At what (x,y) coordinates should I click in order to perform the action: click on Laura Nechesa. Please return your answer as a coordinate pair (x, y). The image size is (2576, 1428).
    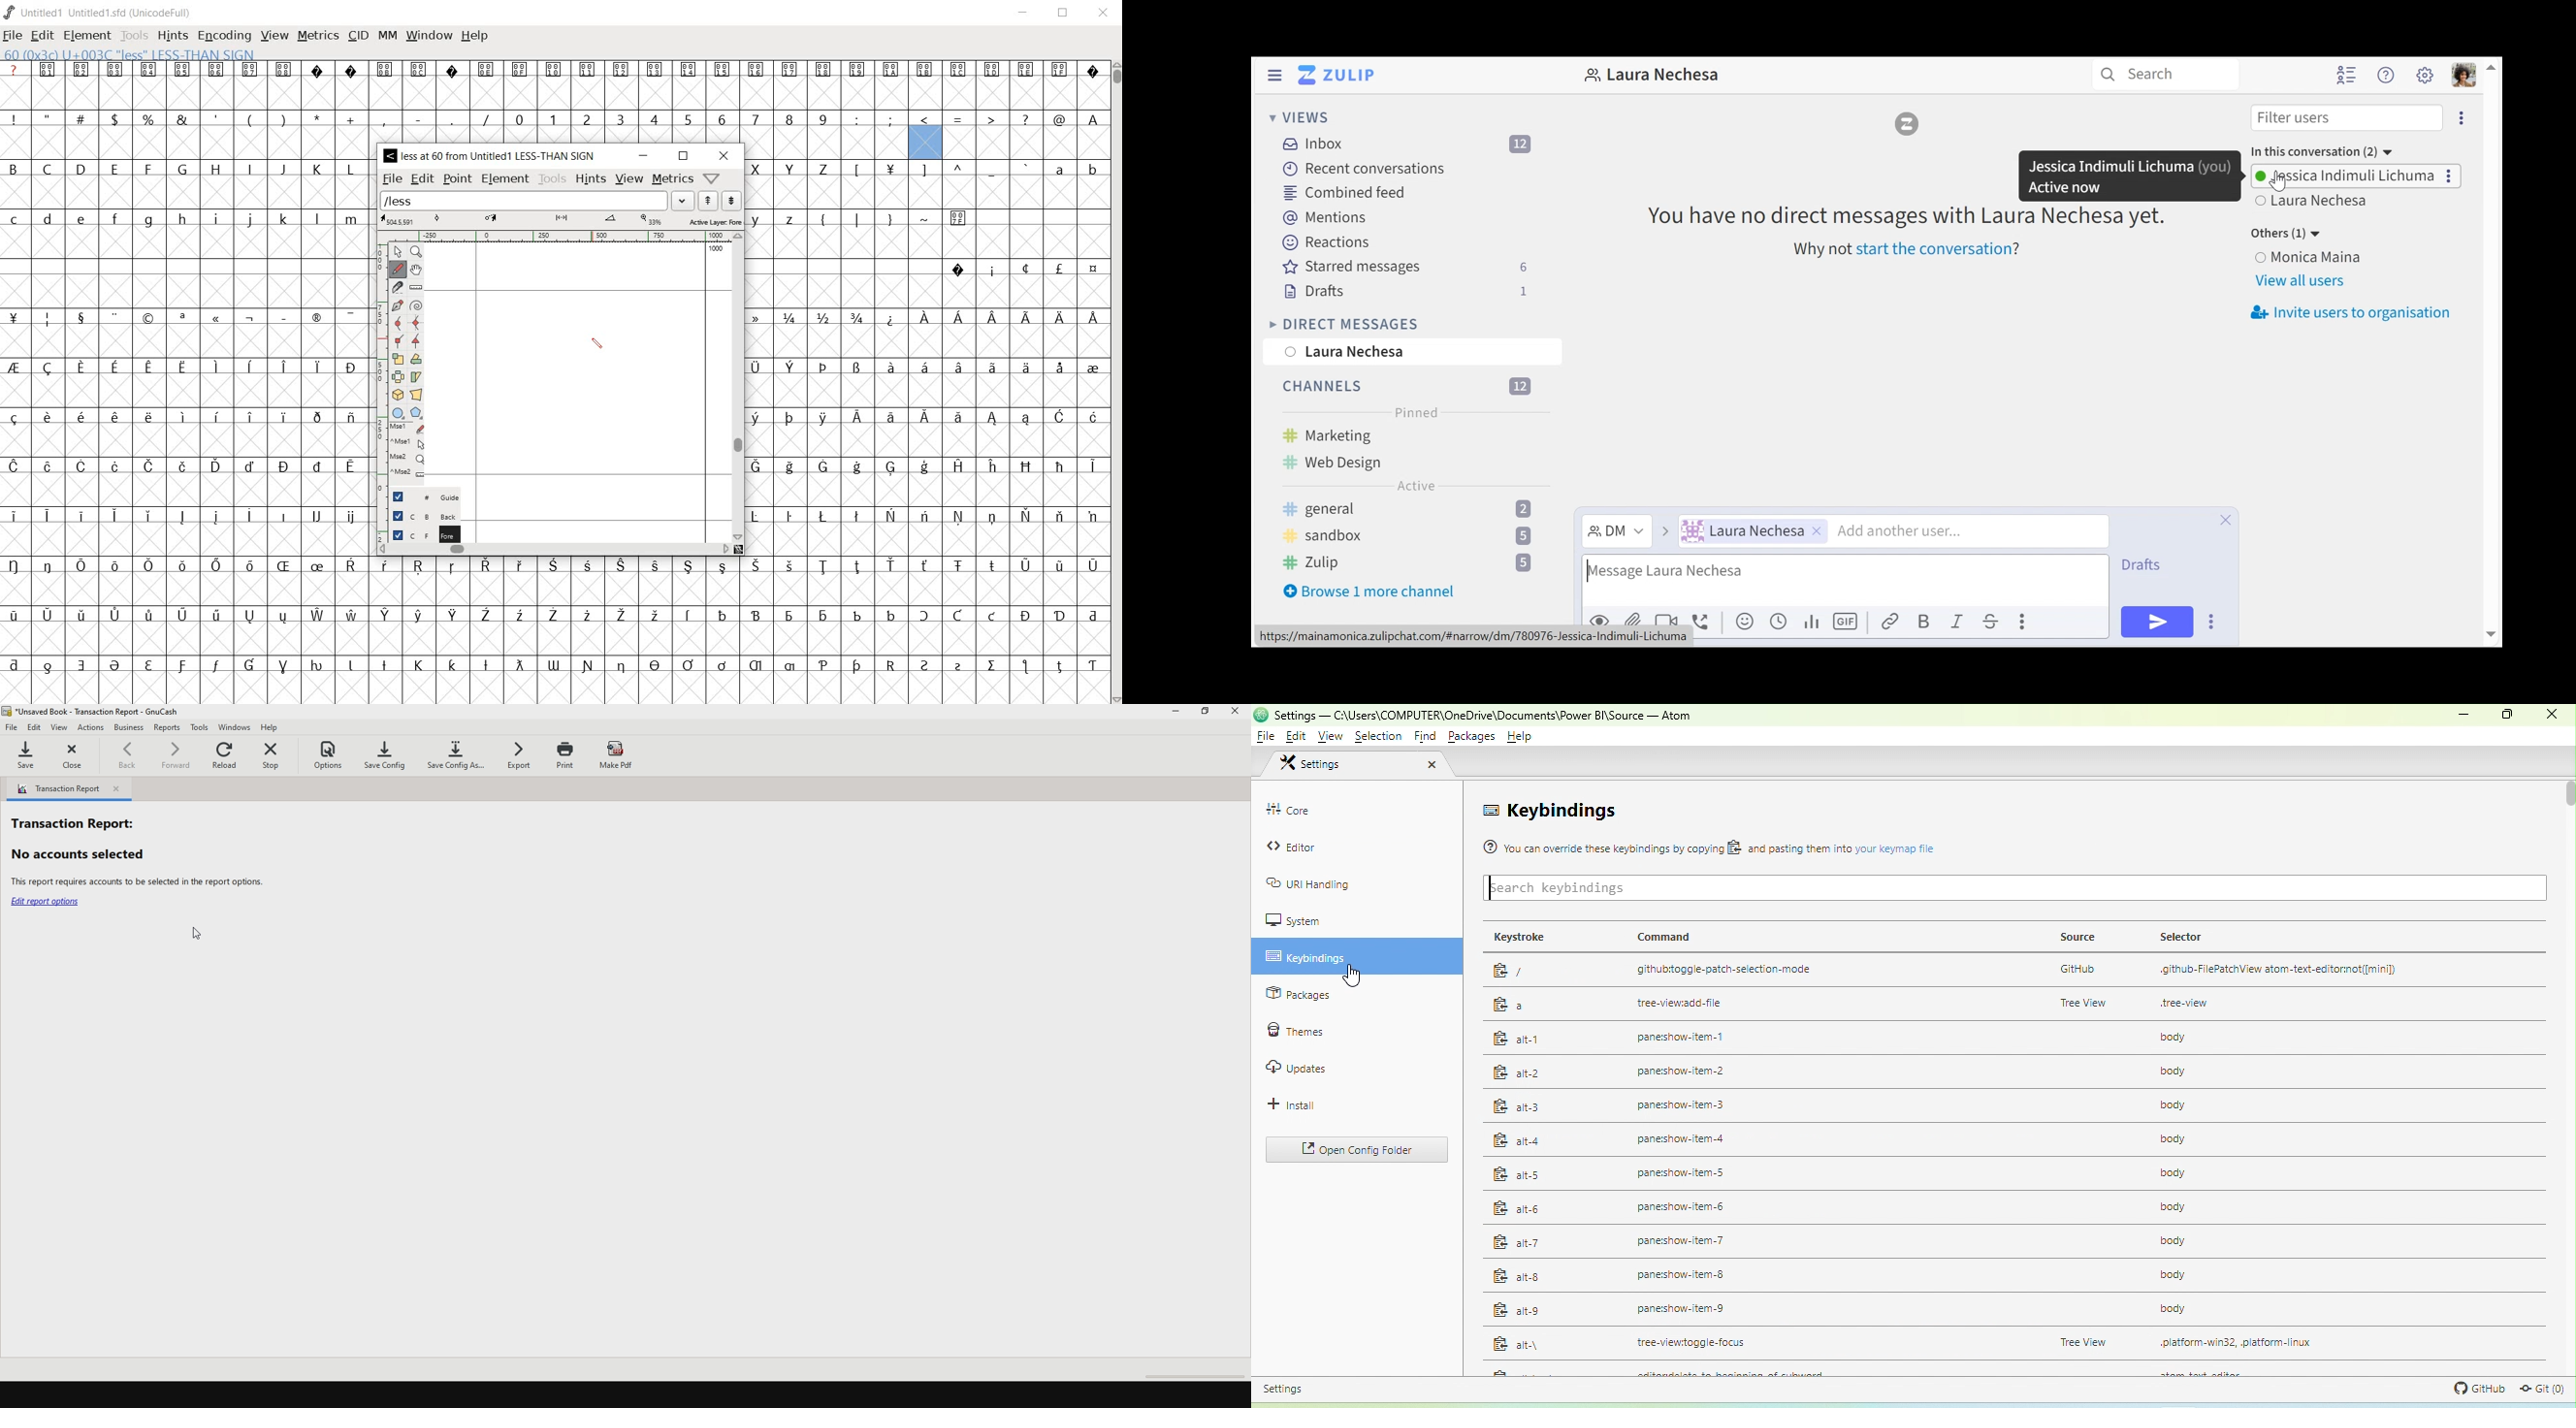
    Looking at the image, I should click on (1347, 353).